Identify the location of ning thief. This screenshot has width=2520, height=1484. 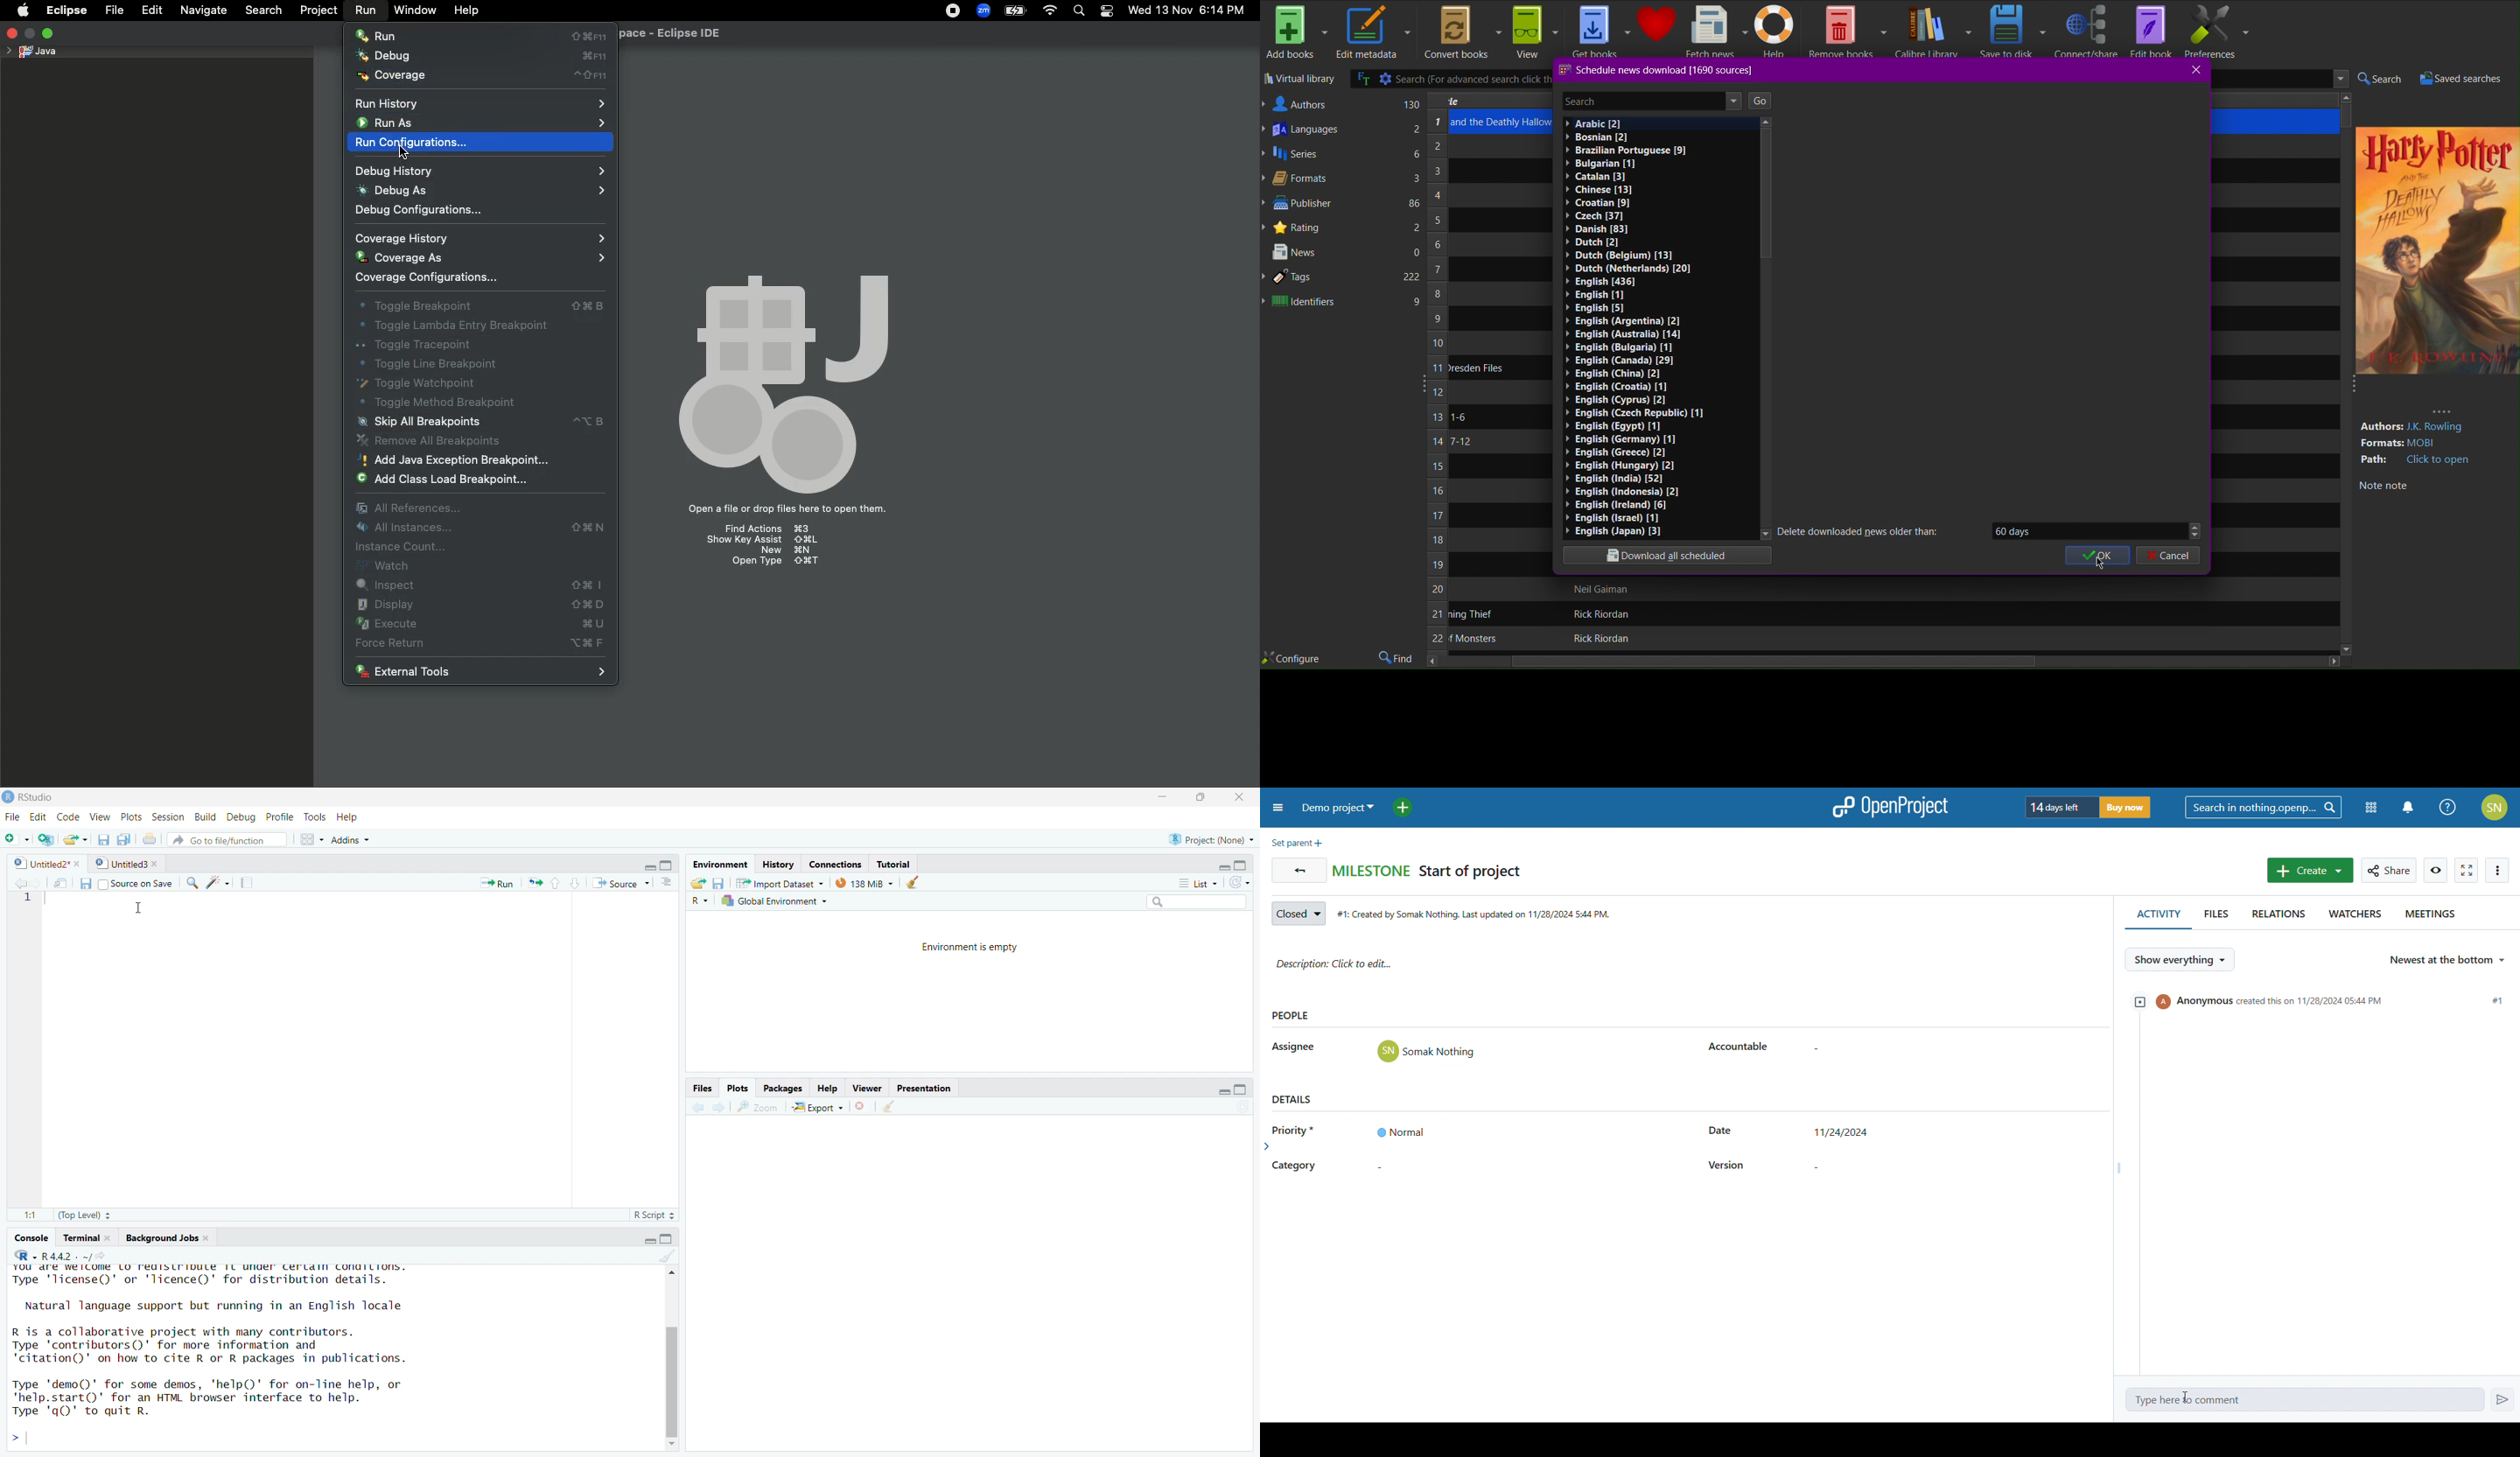
(1472, 615).